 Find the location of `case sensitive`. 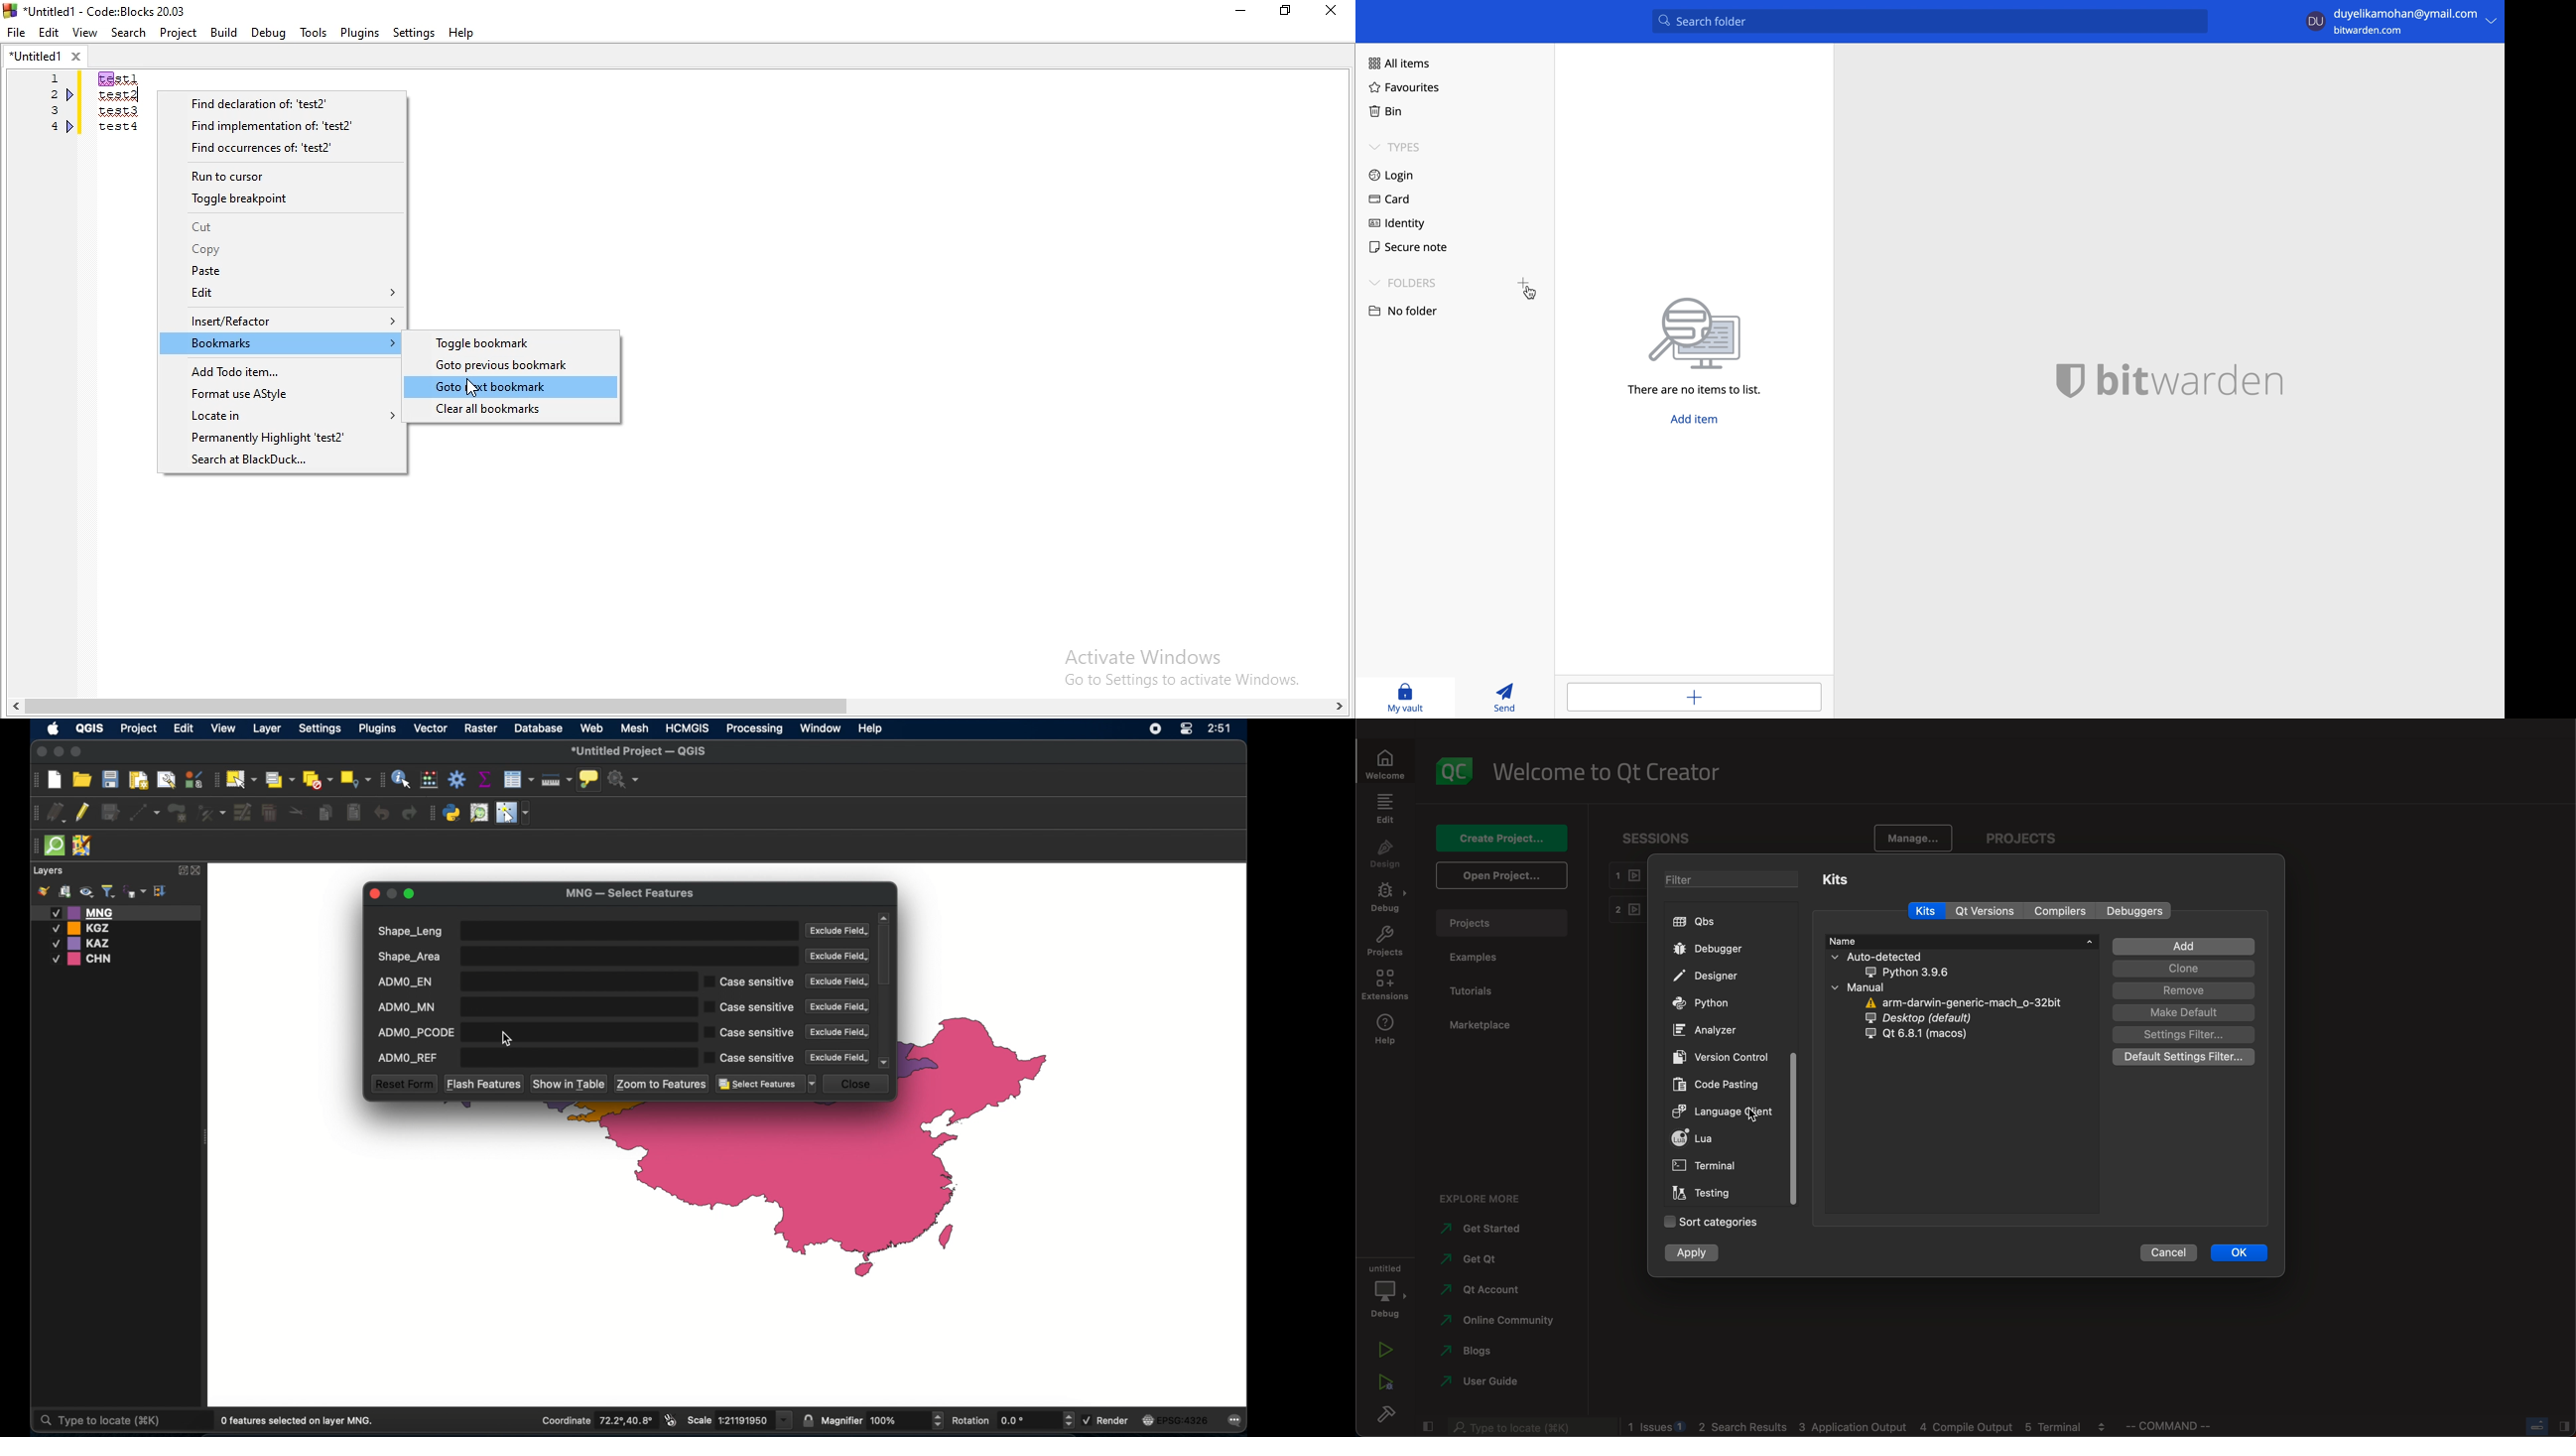

case sensitive is located at coordinates (750, 1058).